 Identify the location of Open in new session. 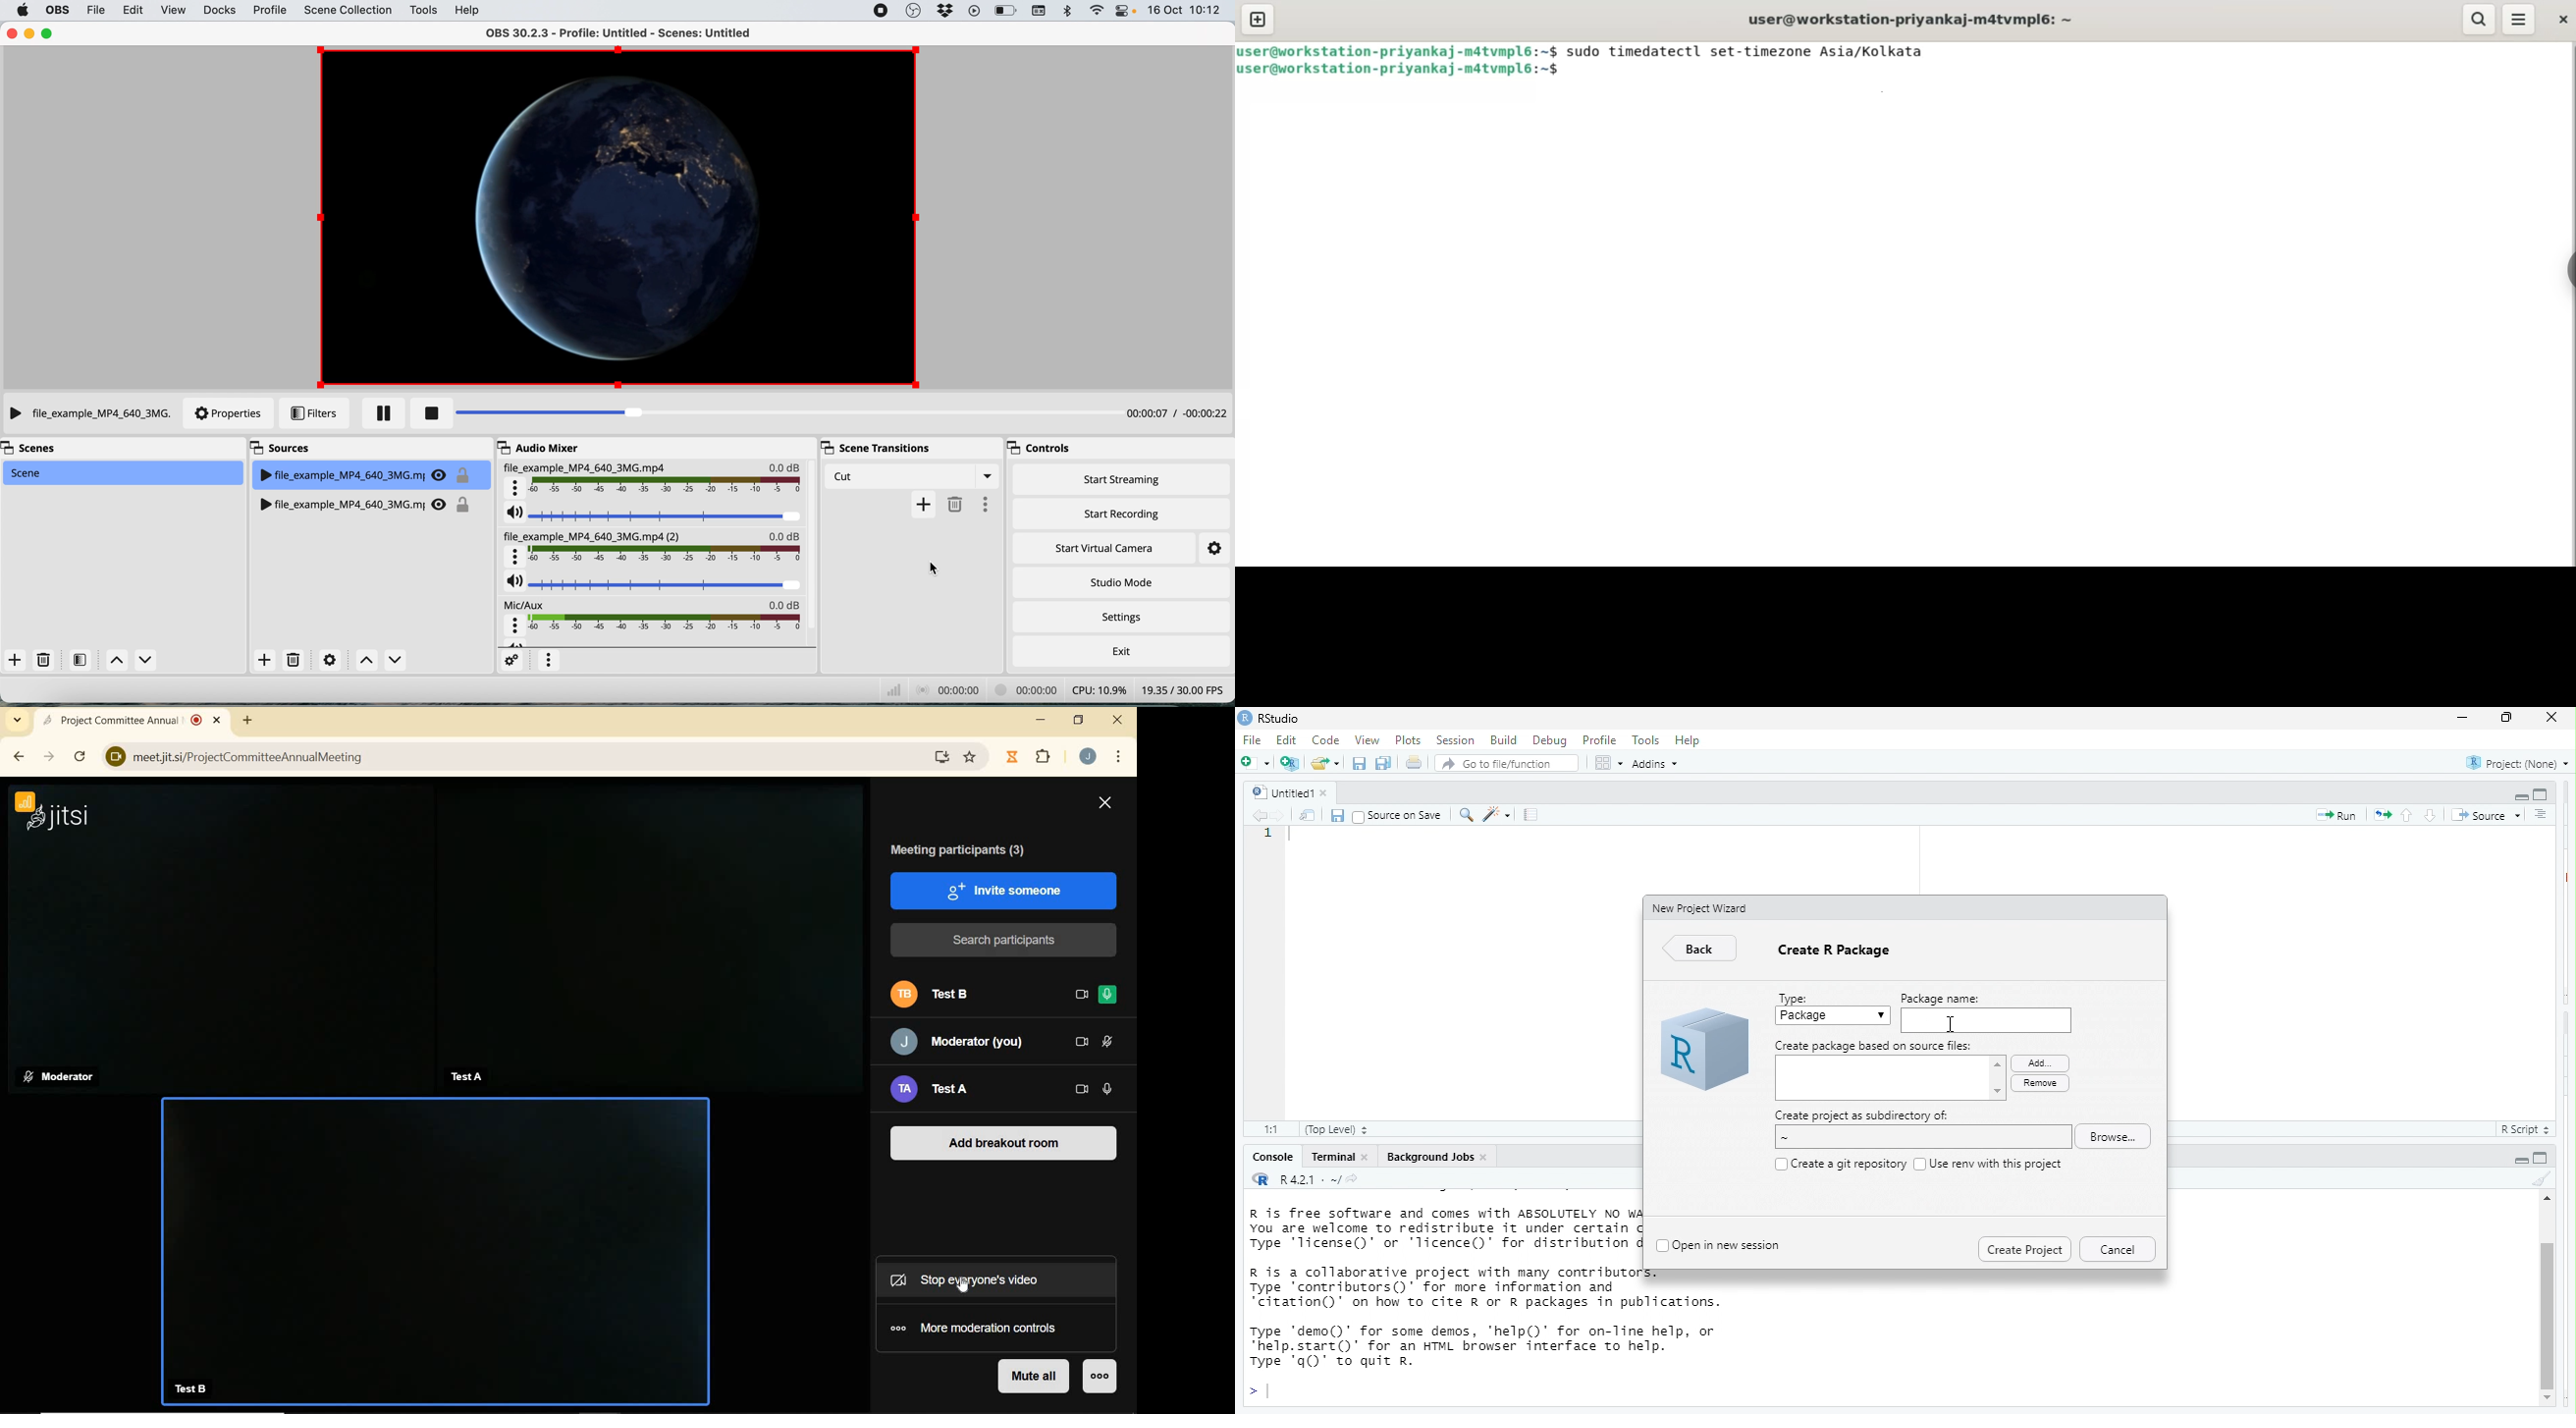
(1731, 1243).